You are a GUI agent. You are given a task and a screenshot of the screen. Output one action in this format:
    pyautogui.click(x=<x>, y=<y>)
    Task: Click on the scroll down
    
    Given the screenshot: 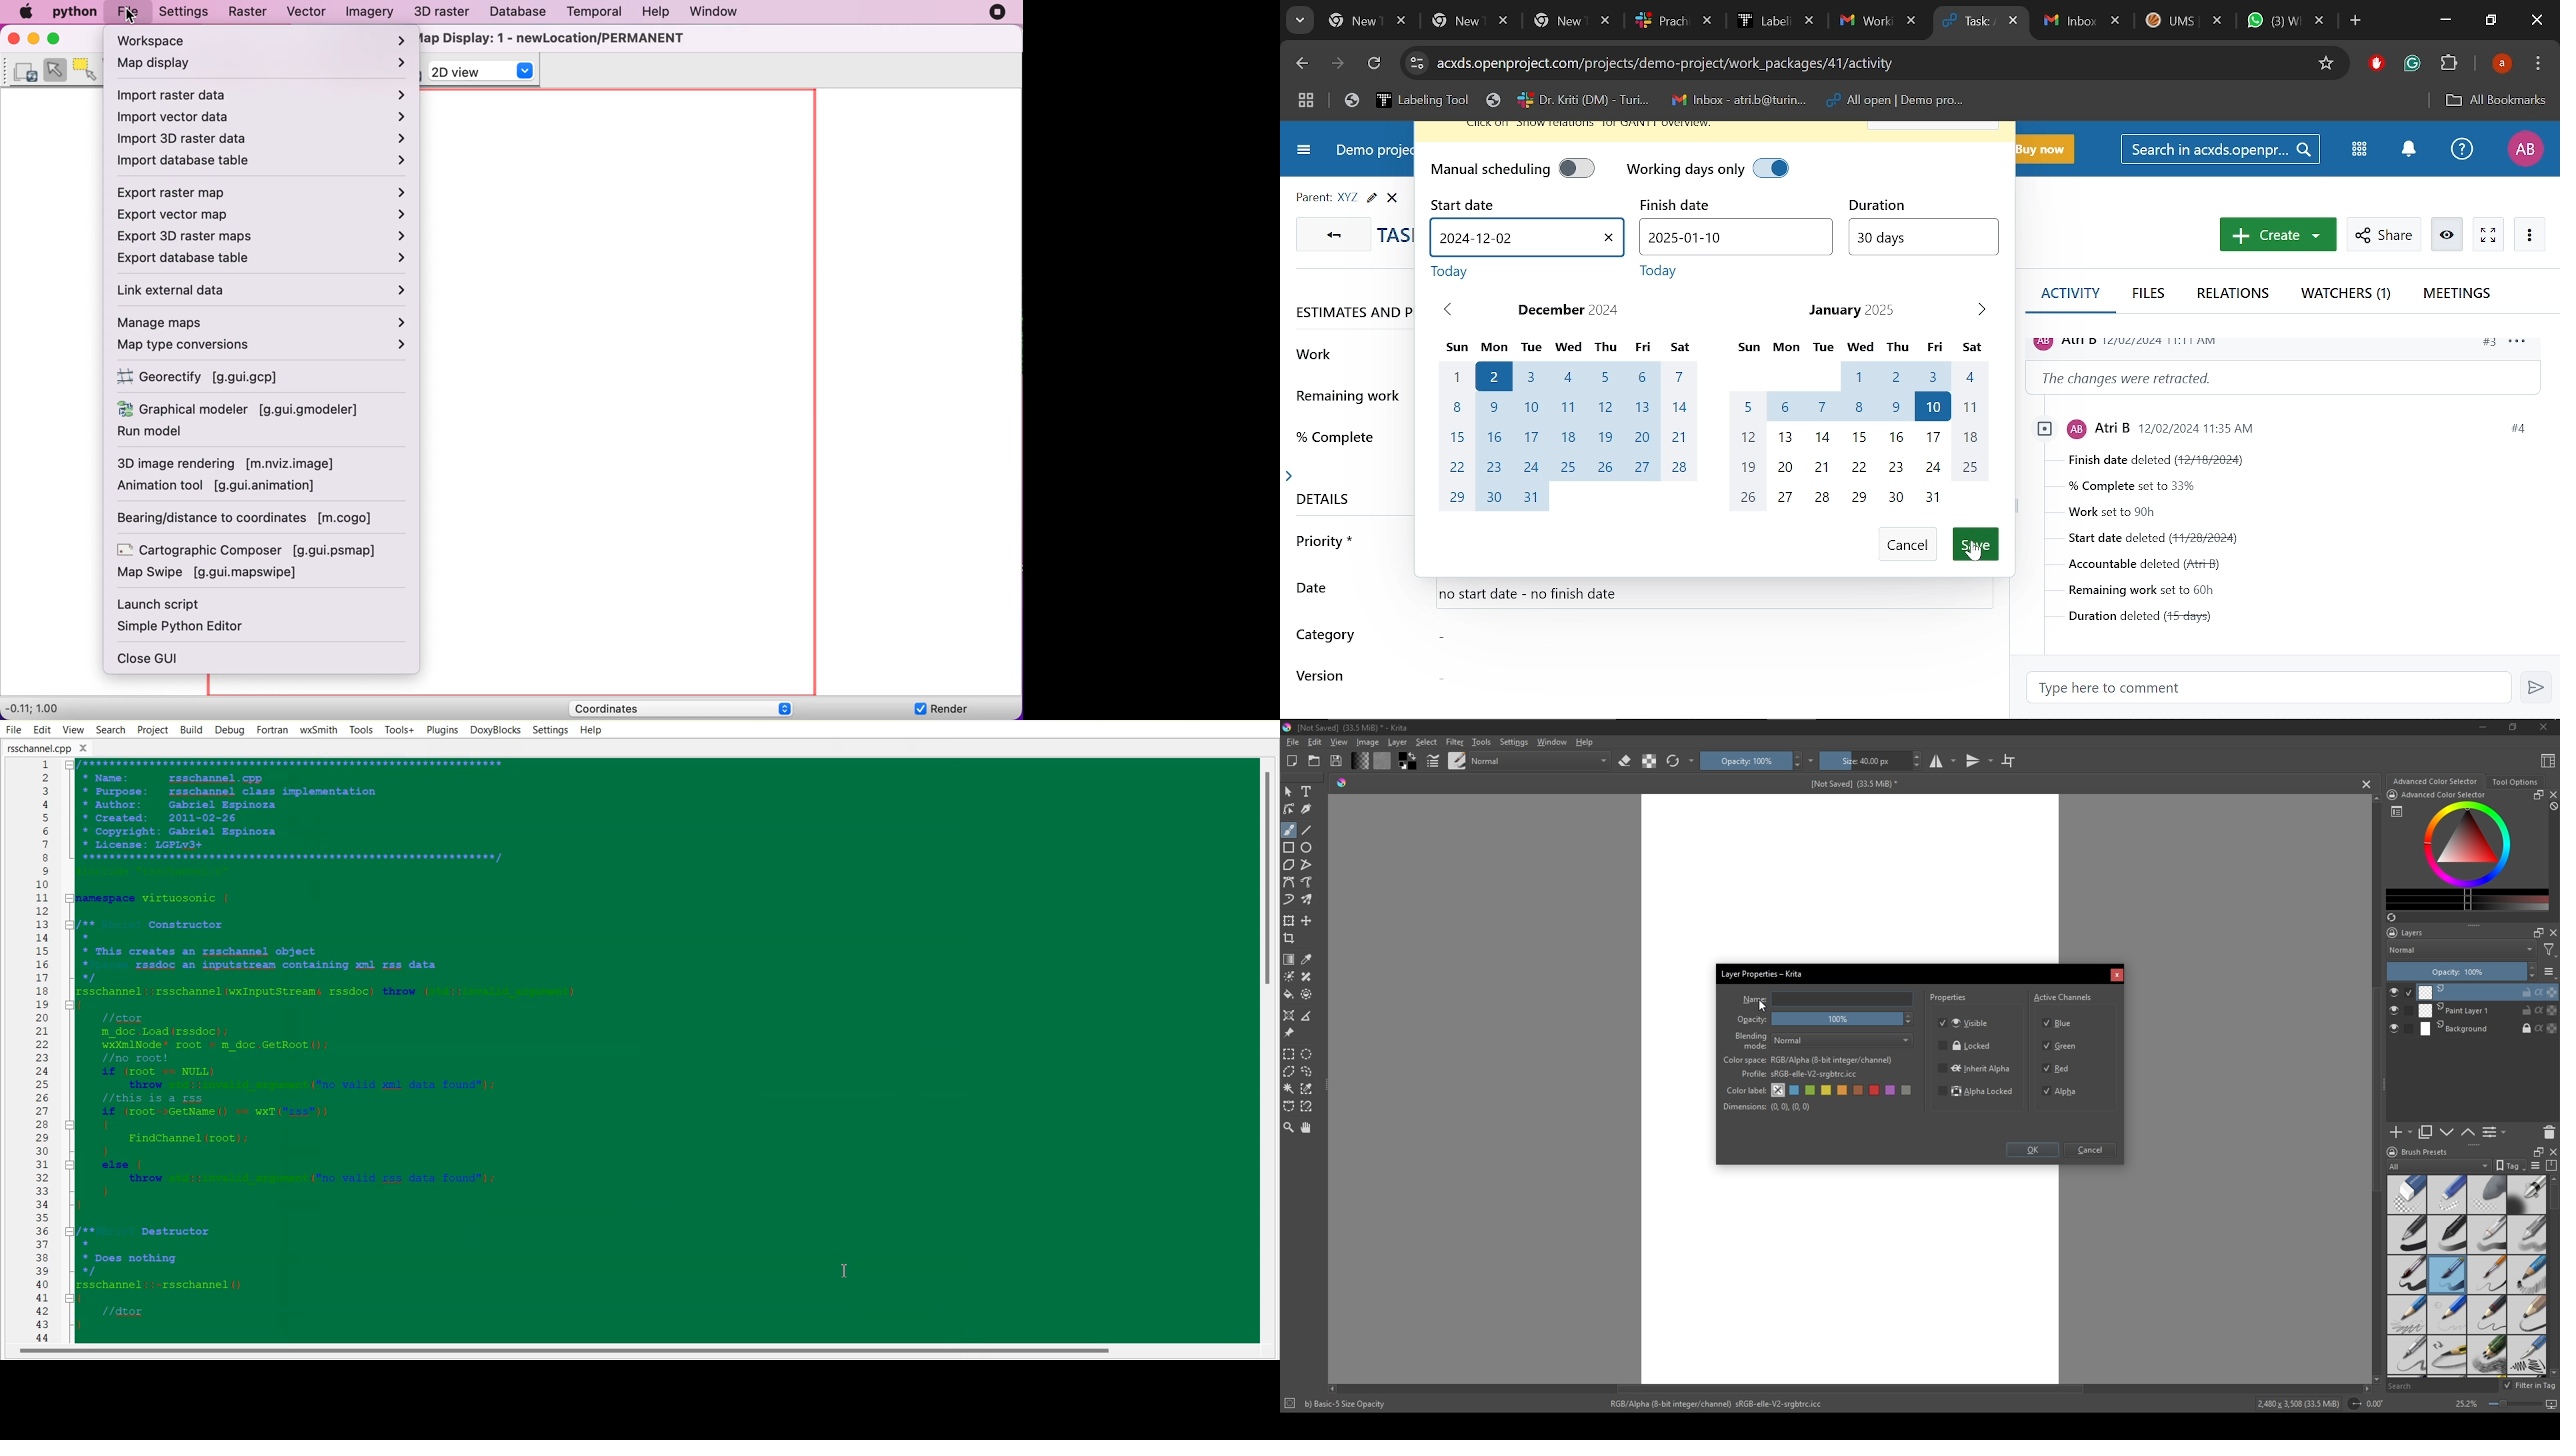 What is the action you would take?
    pyautogui.click(x=2374, y=1377)
    